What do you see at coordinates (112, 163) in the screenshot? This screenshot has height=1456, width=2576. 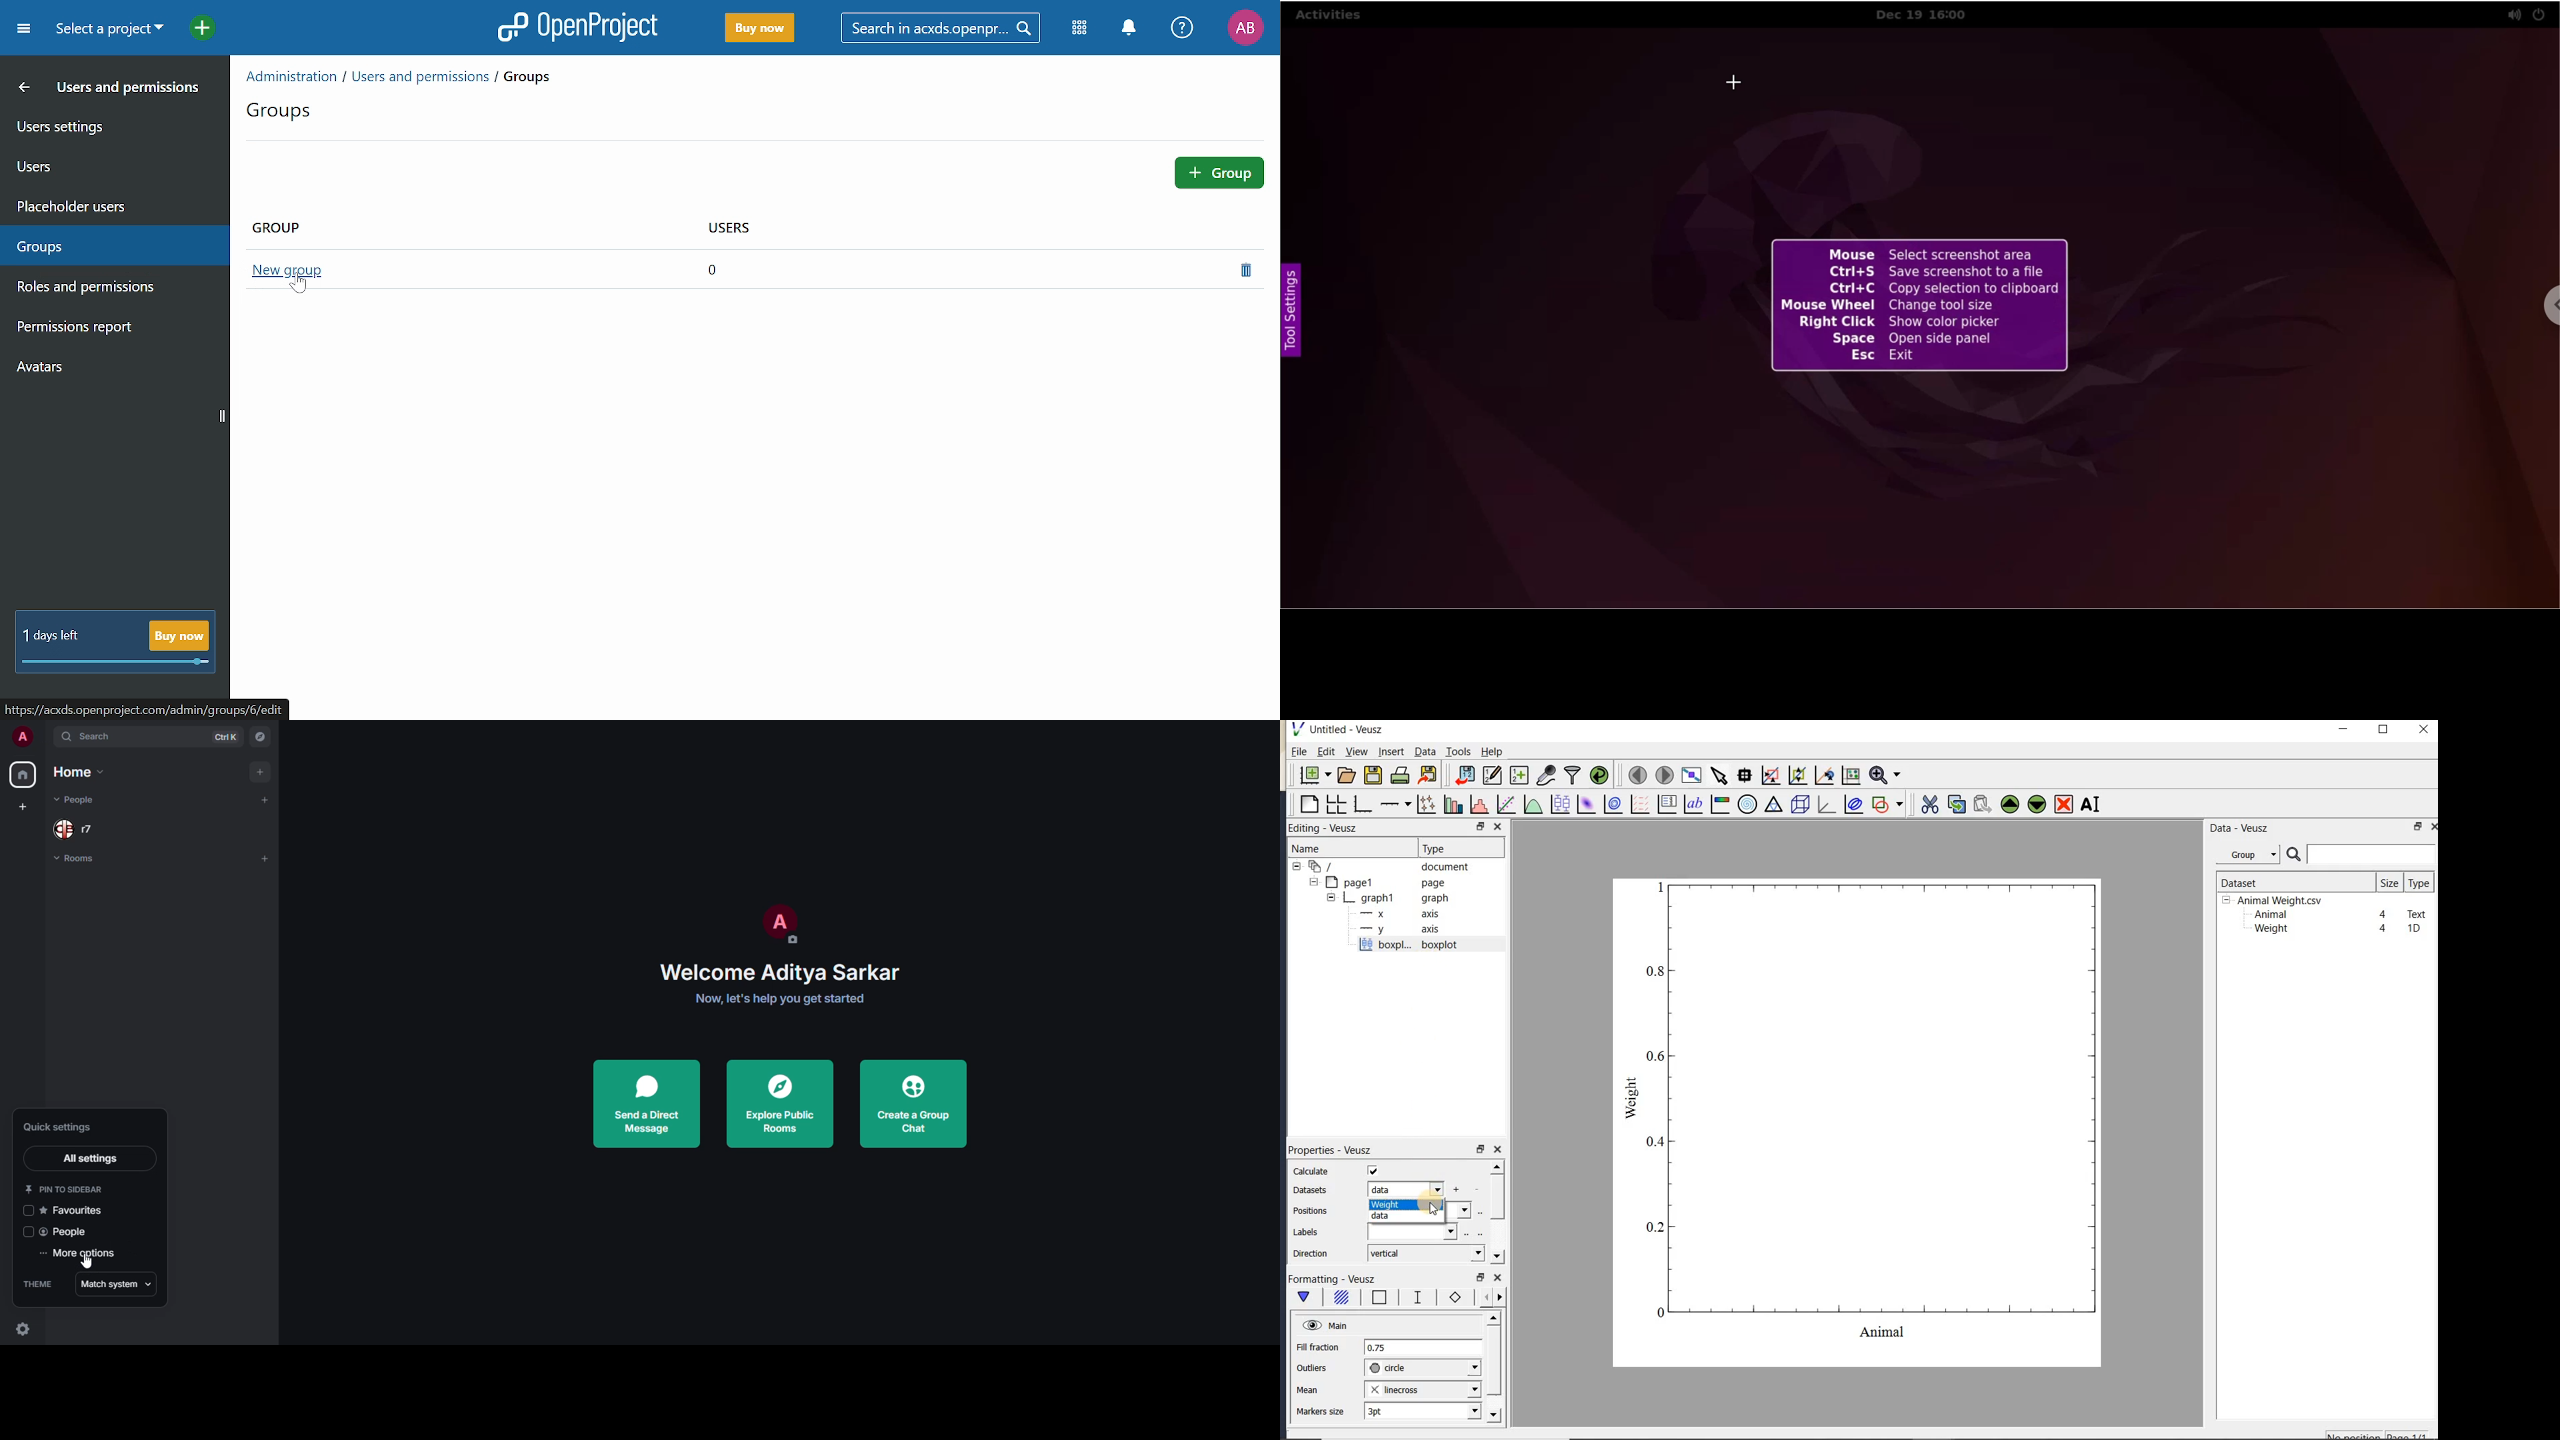 I see `Users` at bounding box center [112, 163].